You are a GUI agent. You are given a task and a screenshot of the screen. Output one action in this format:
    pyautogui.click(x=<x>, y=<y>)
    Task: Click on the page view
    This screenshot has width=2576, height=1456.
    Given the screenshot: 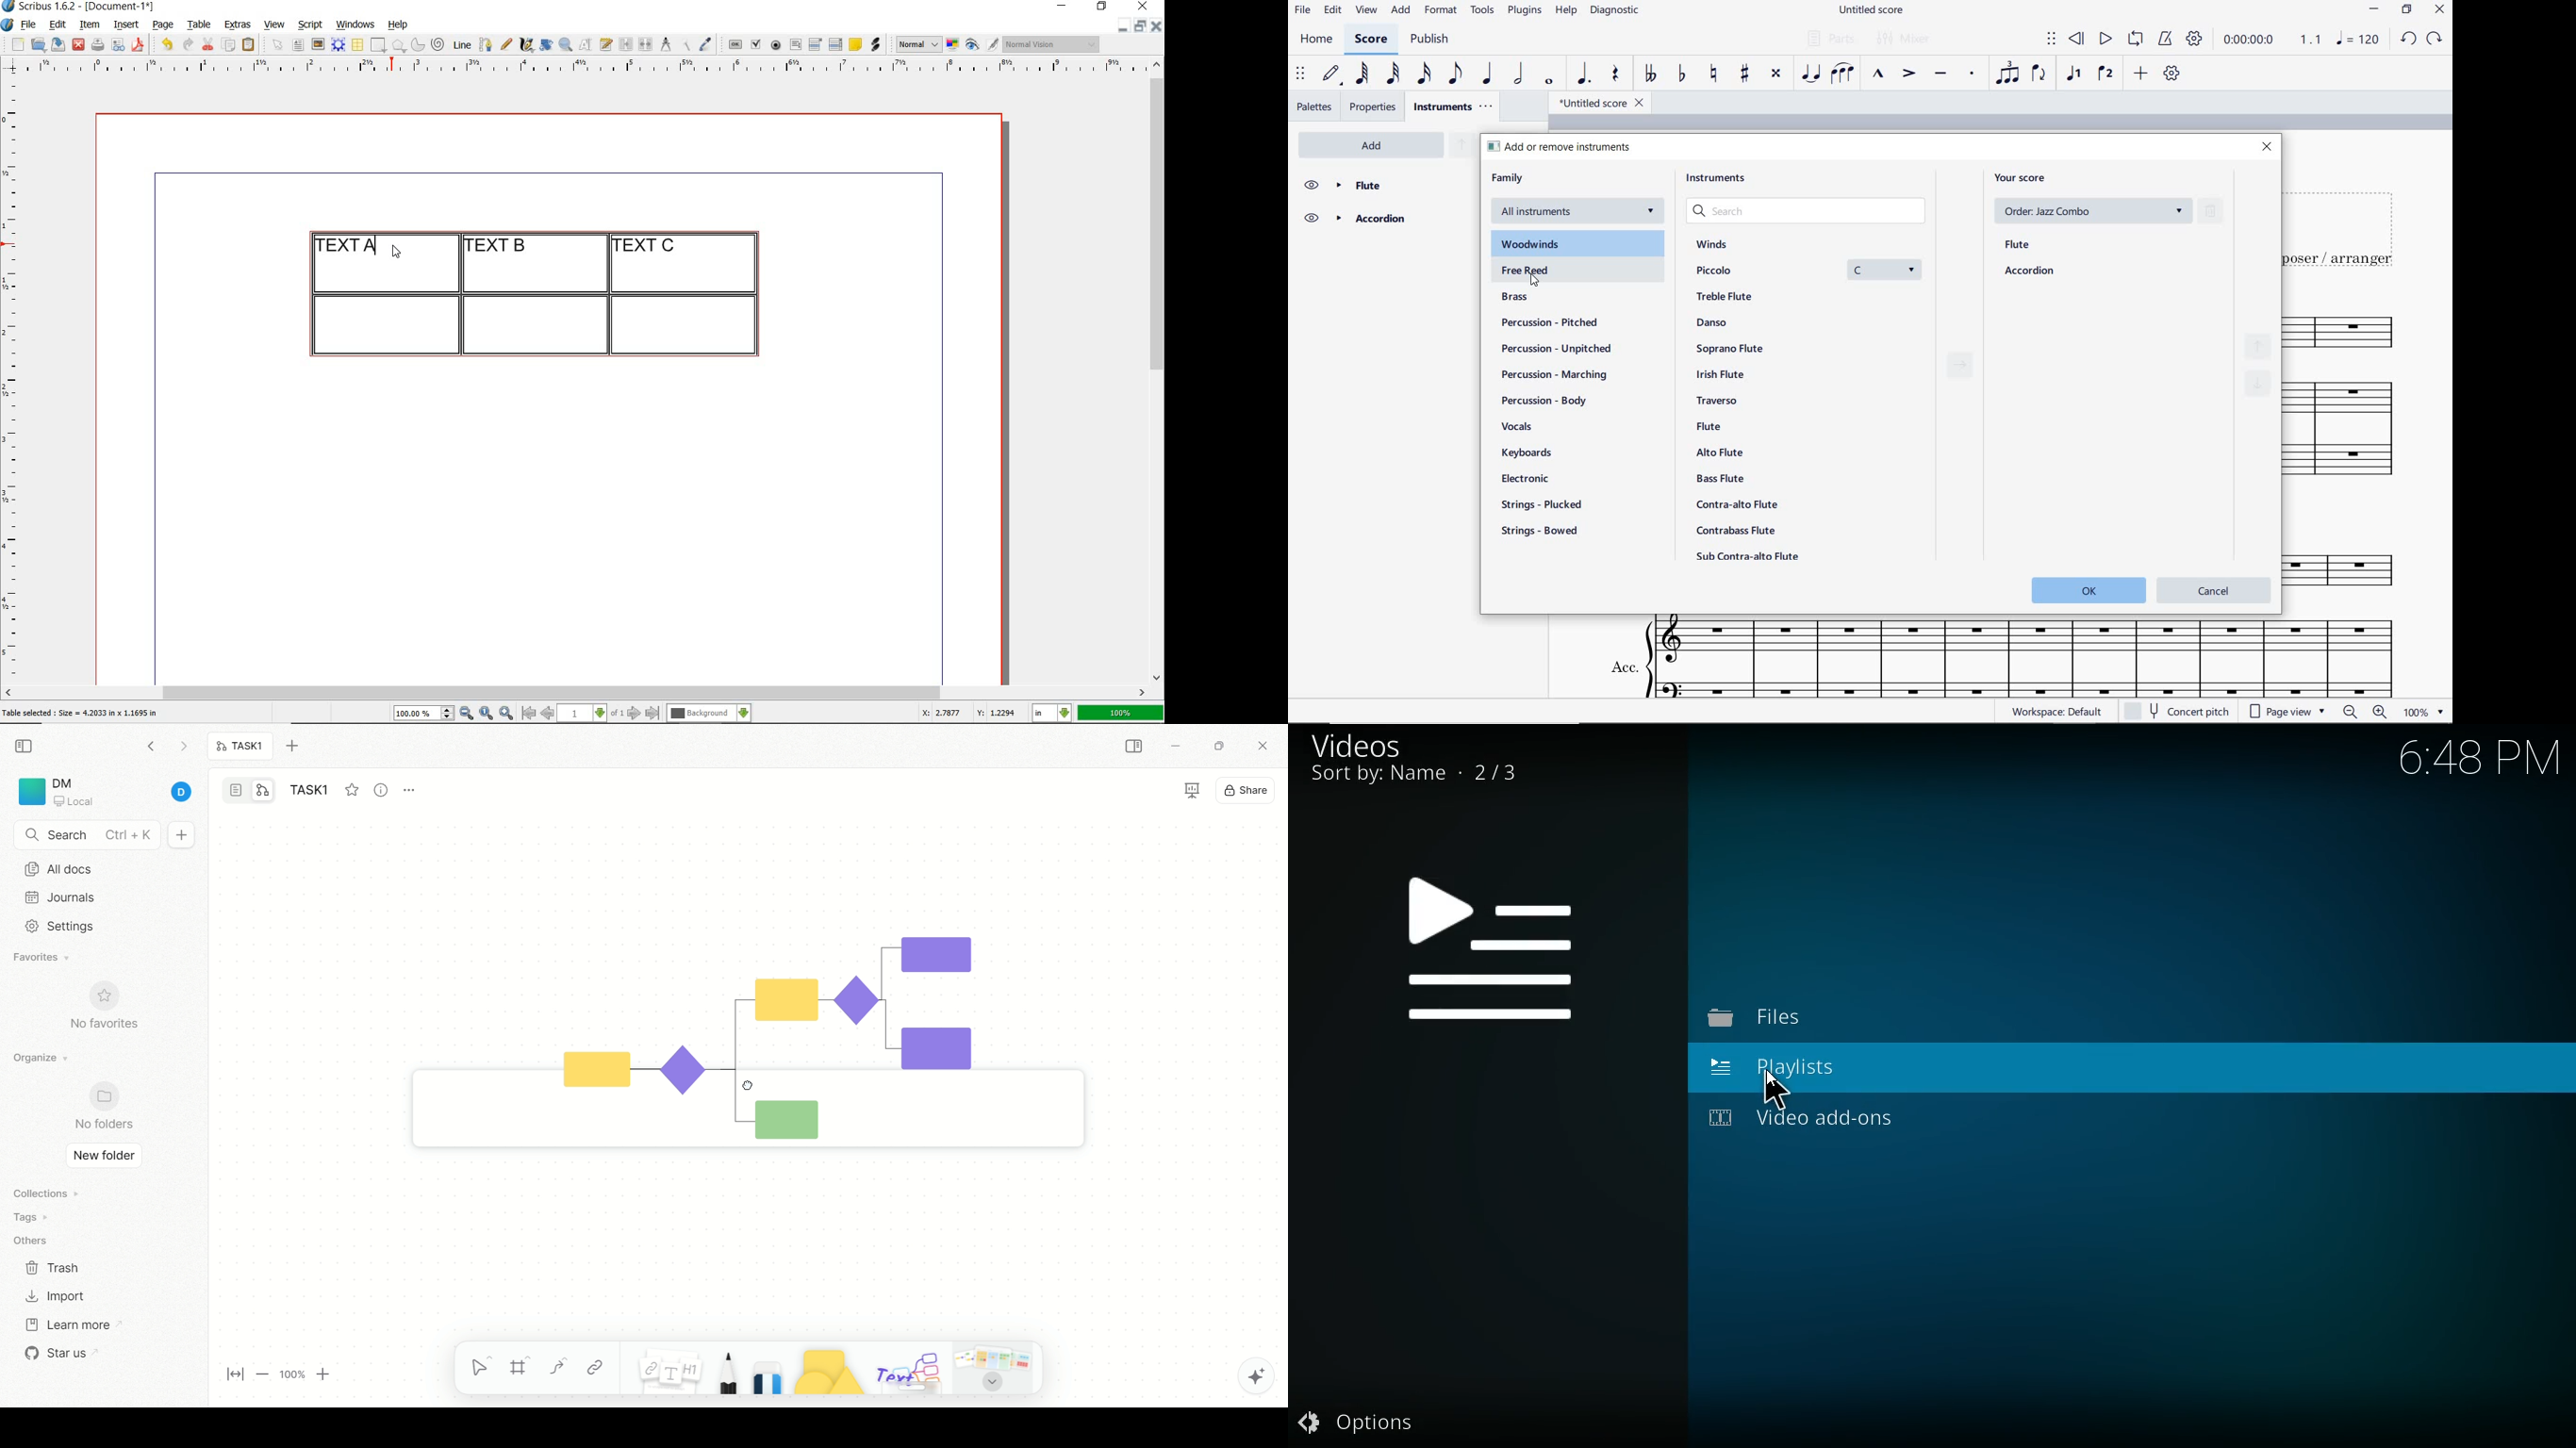 What is the action you would take?
    pyautogui.click(x=2288, y=712)
    